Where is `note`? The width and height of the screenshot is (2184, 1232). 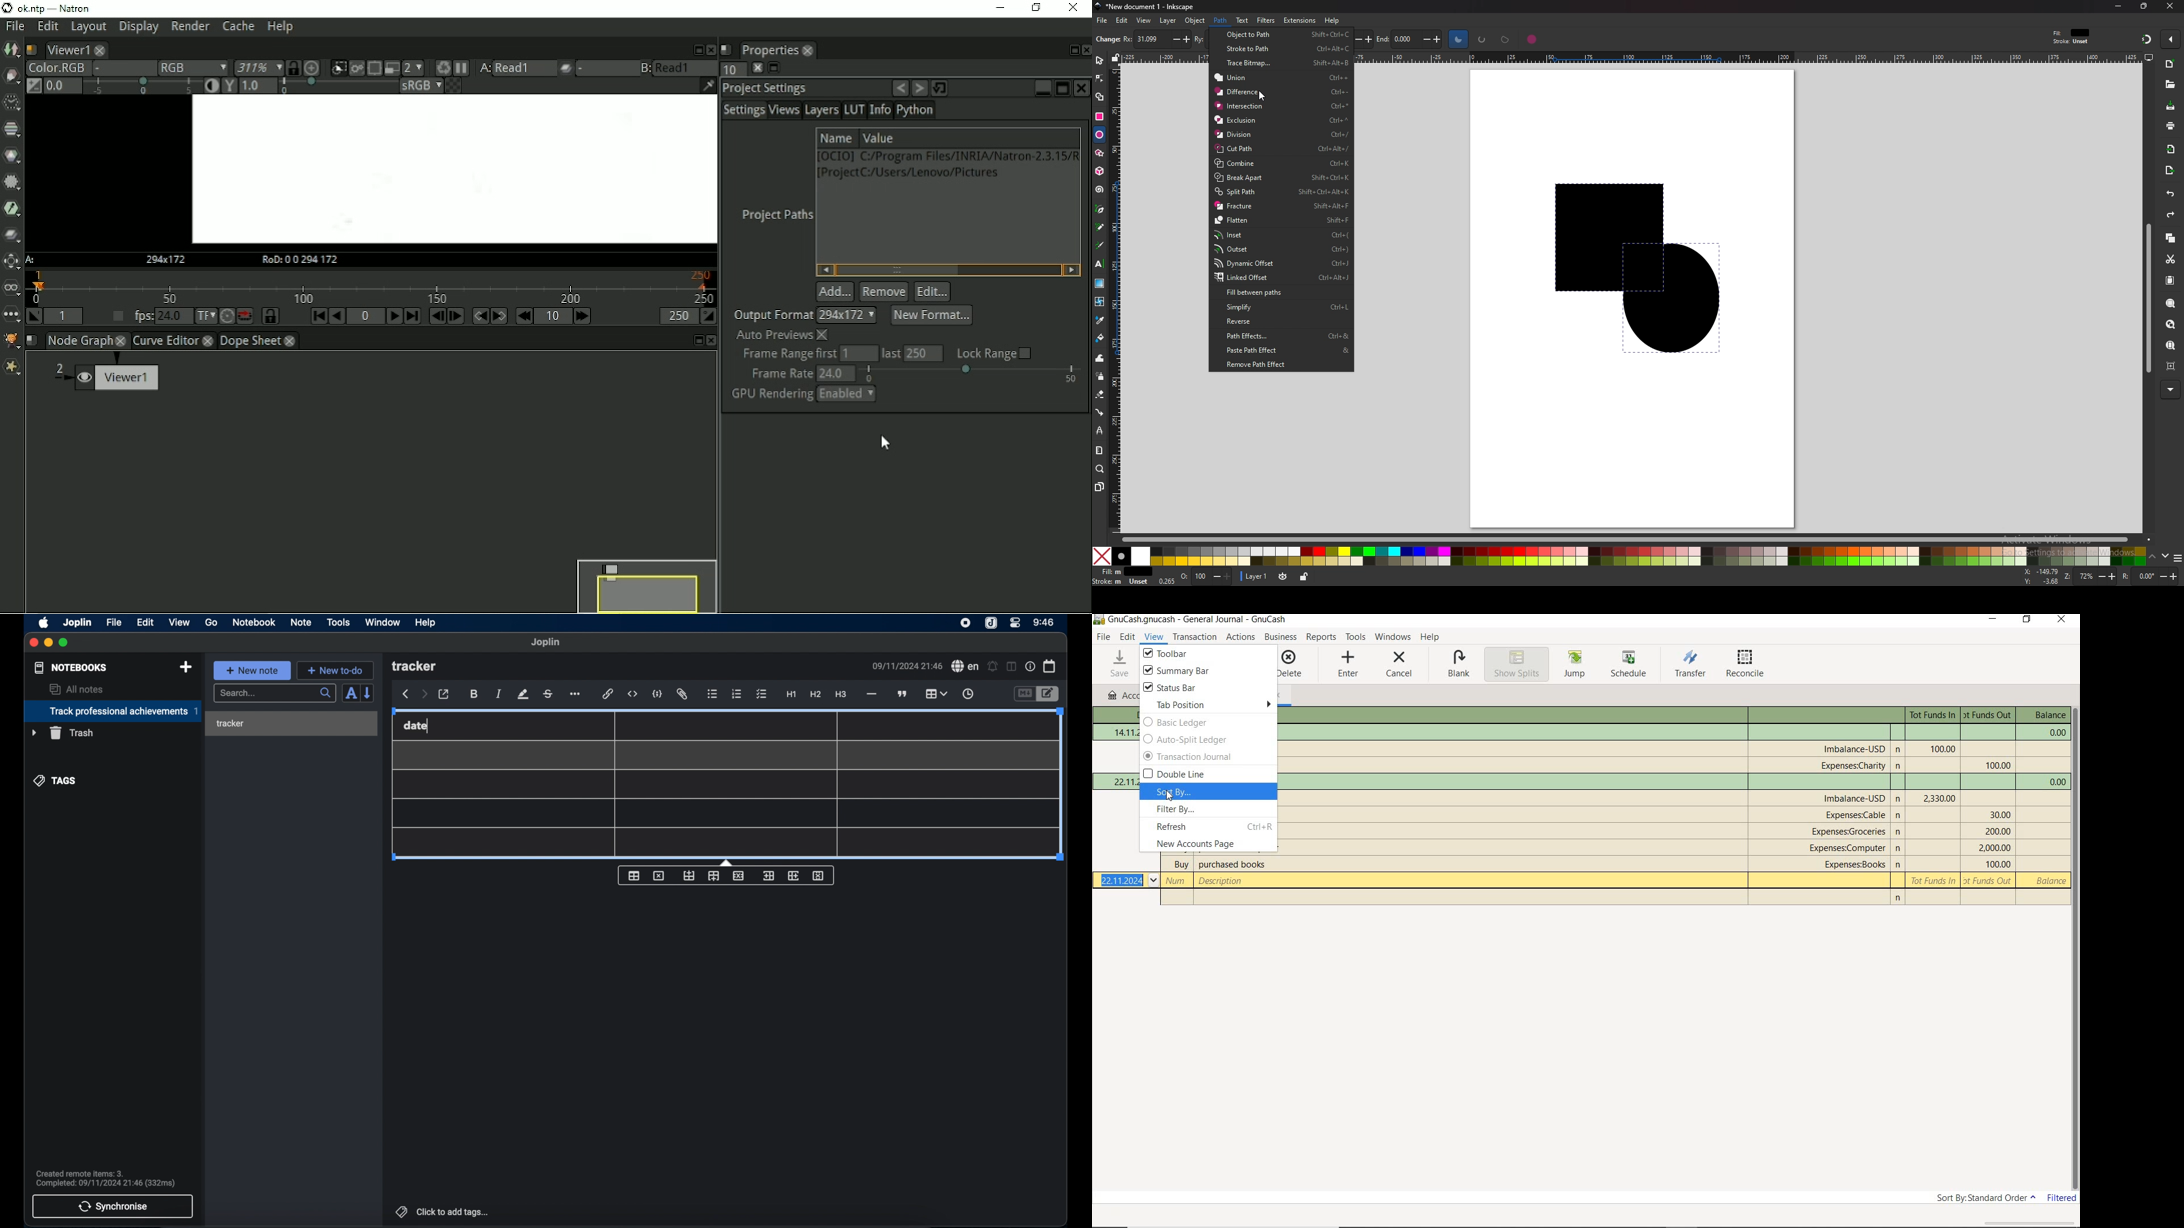 note is located at coordinates (301, 622).